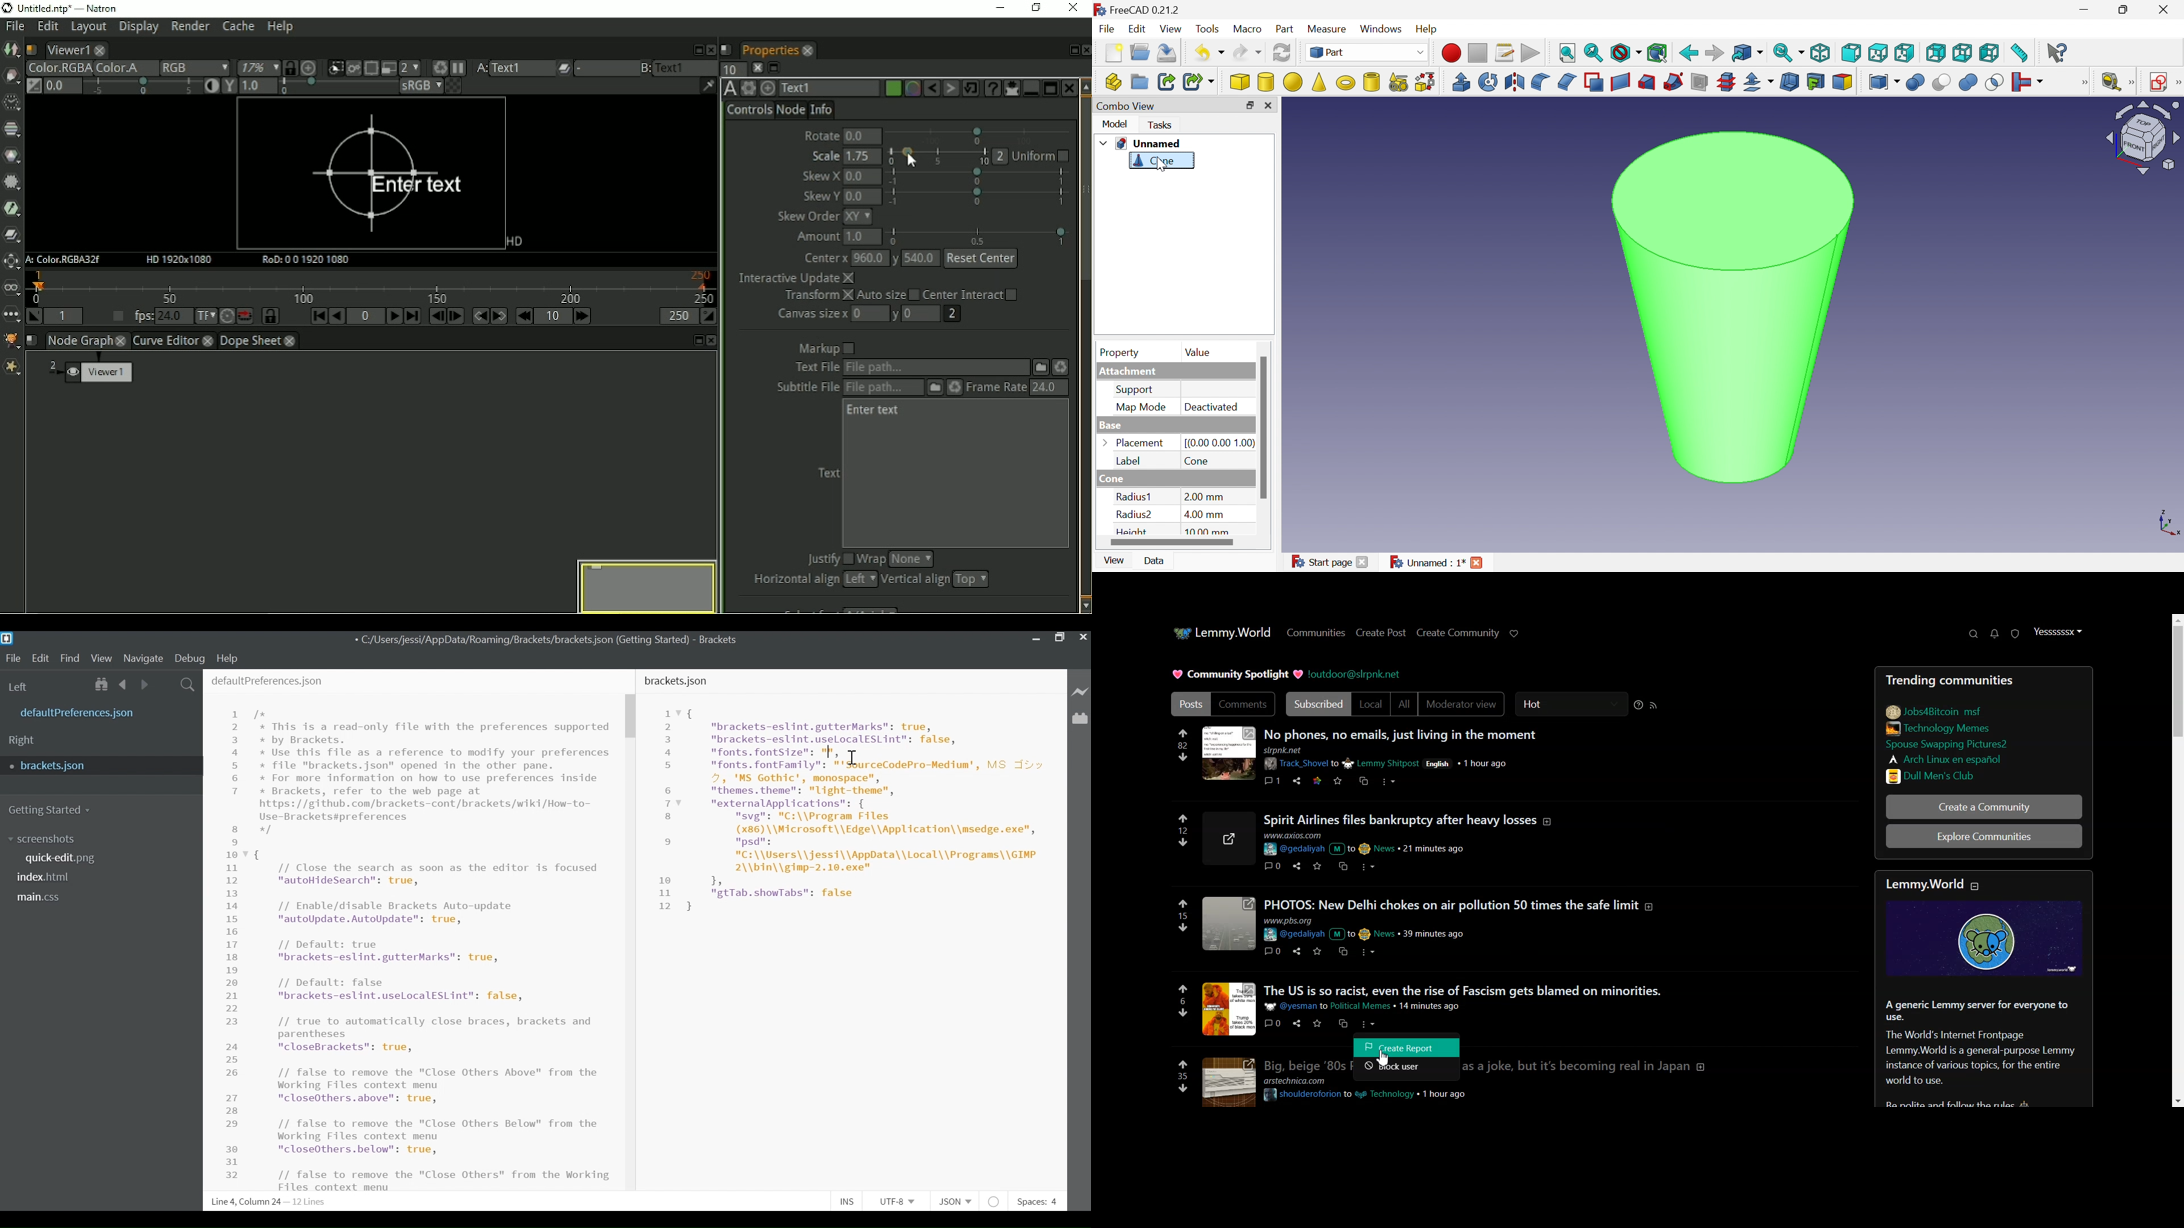  What do you see at coordinates (2177, 861) in the screenshot?
I see `Vertical scroll bar` at bounding box center [2177, 861].